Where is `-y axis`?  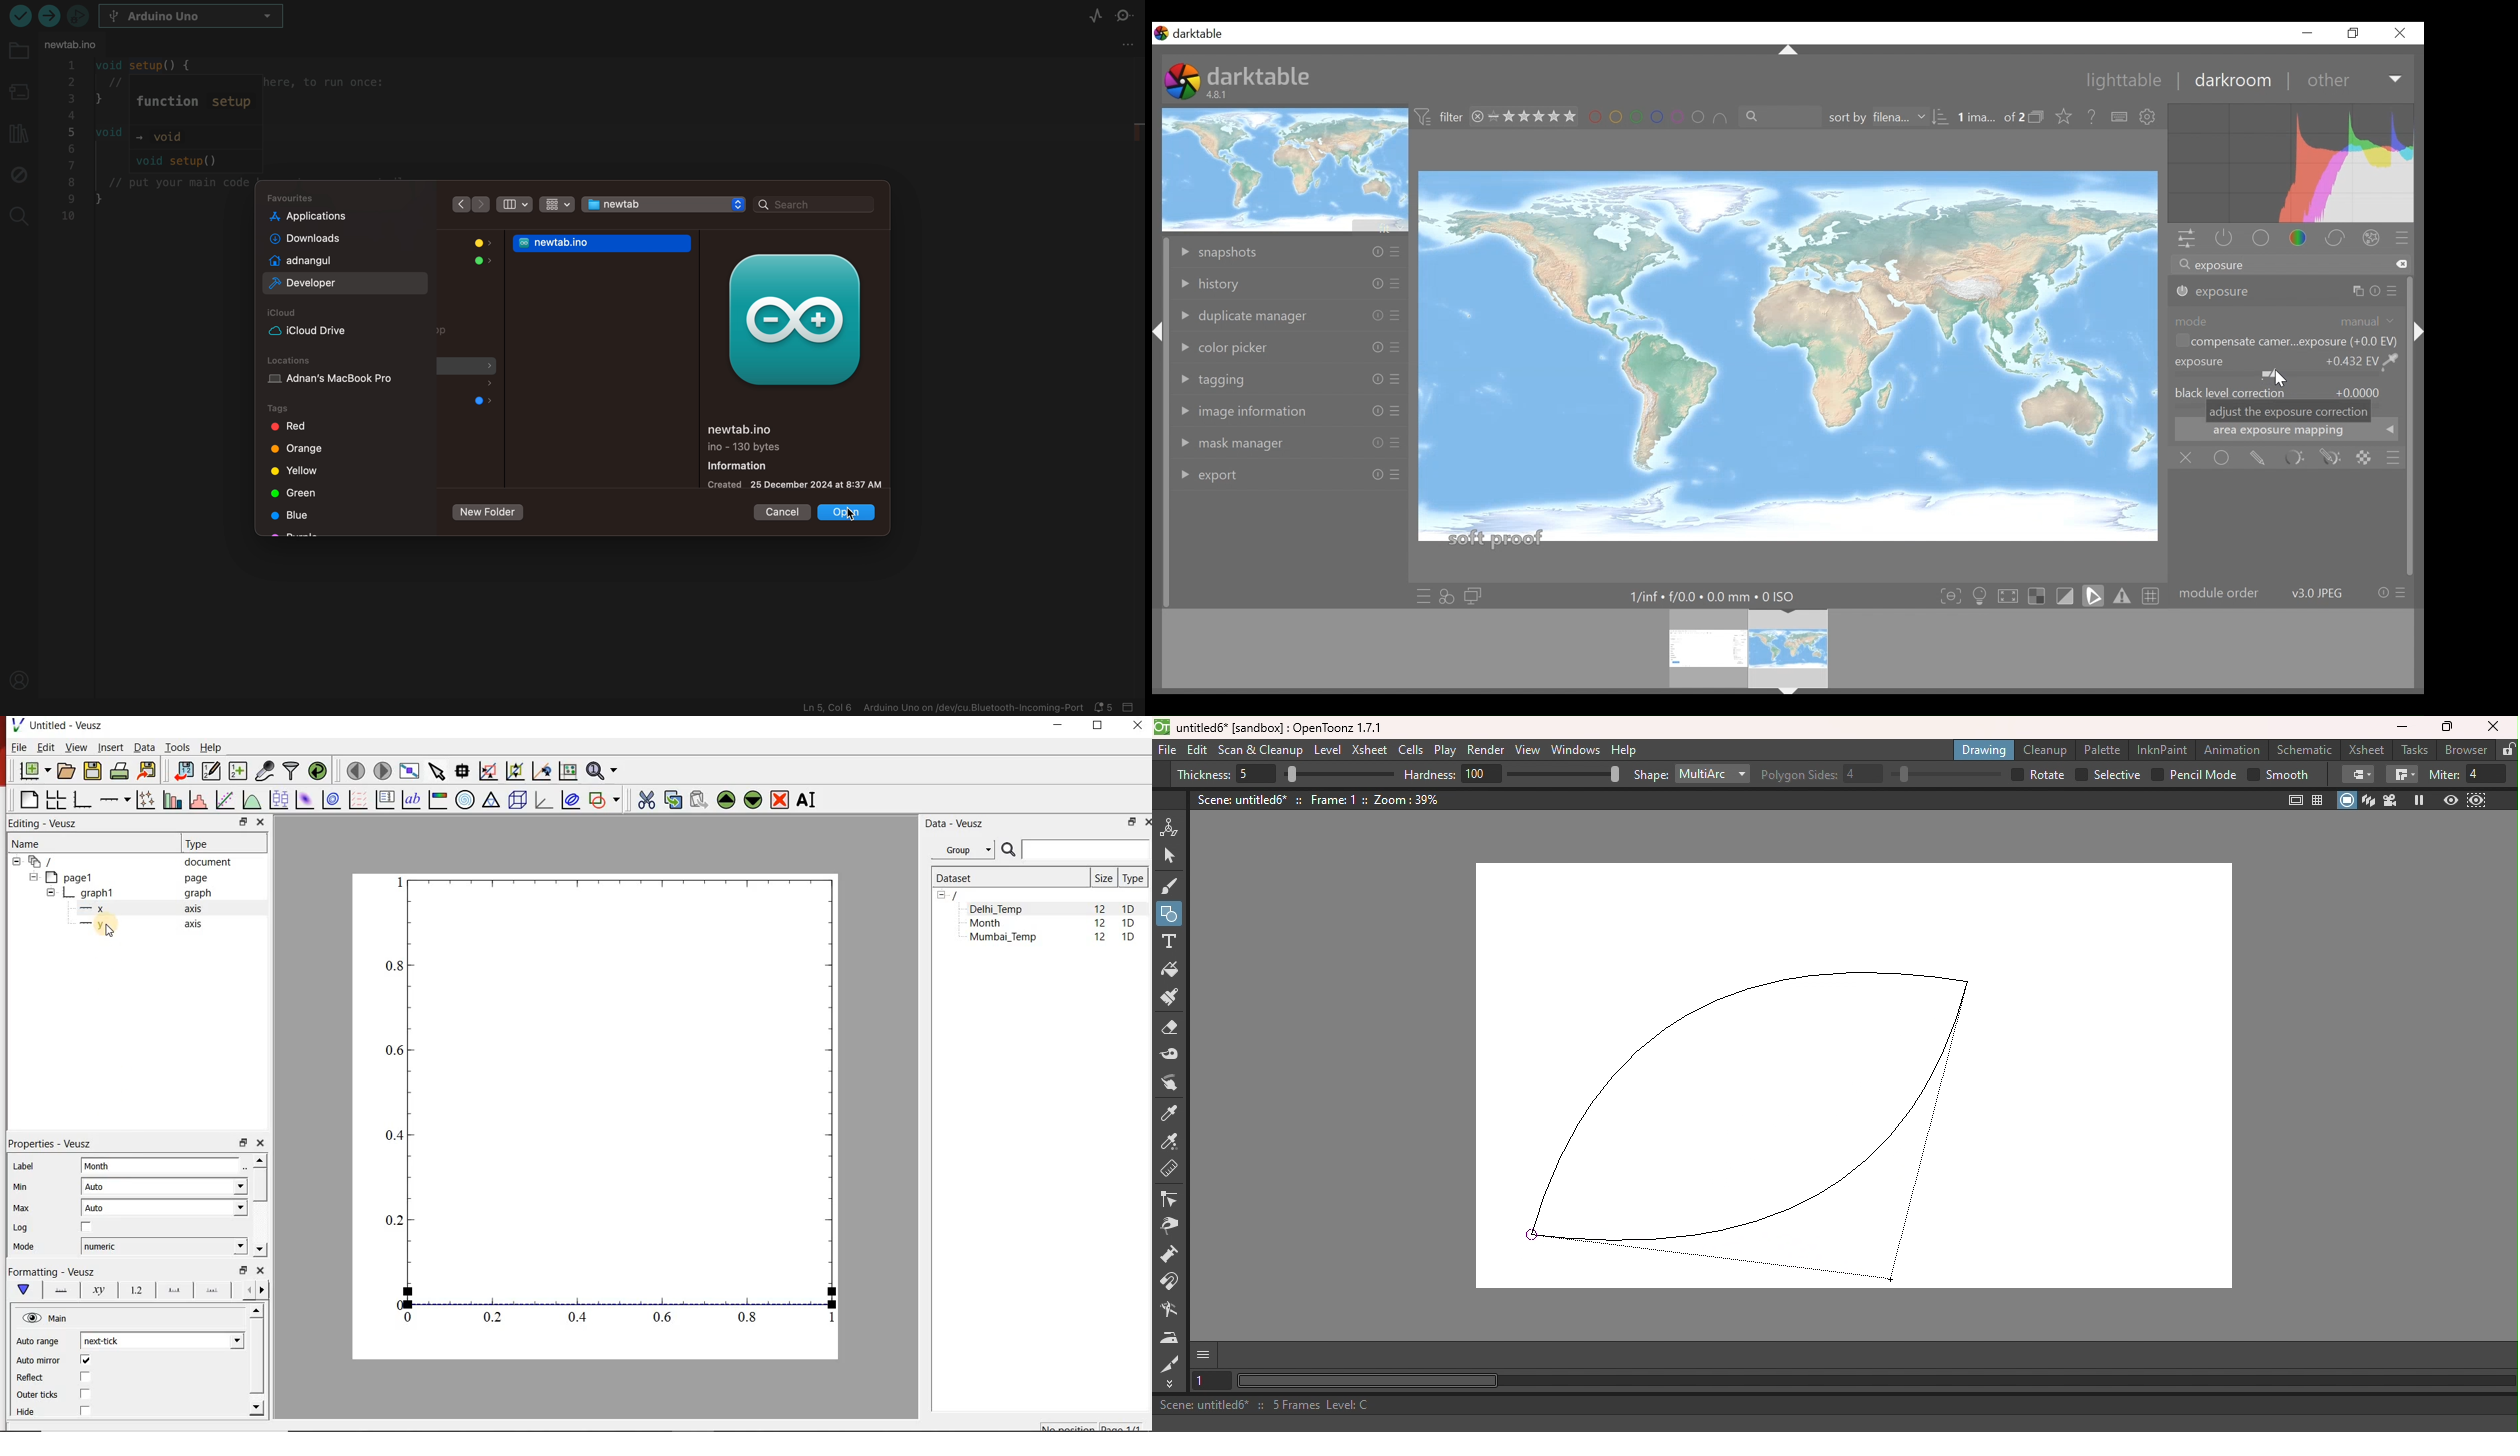
-y axis is located at coordinates (135, 925).